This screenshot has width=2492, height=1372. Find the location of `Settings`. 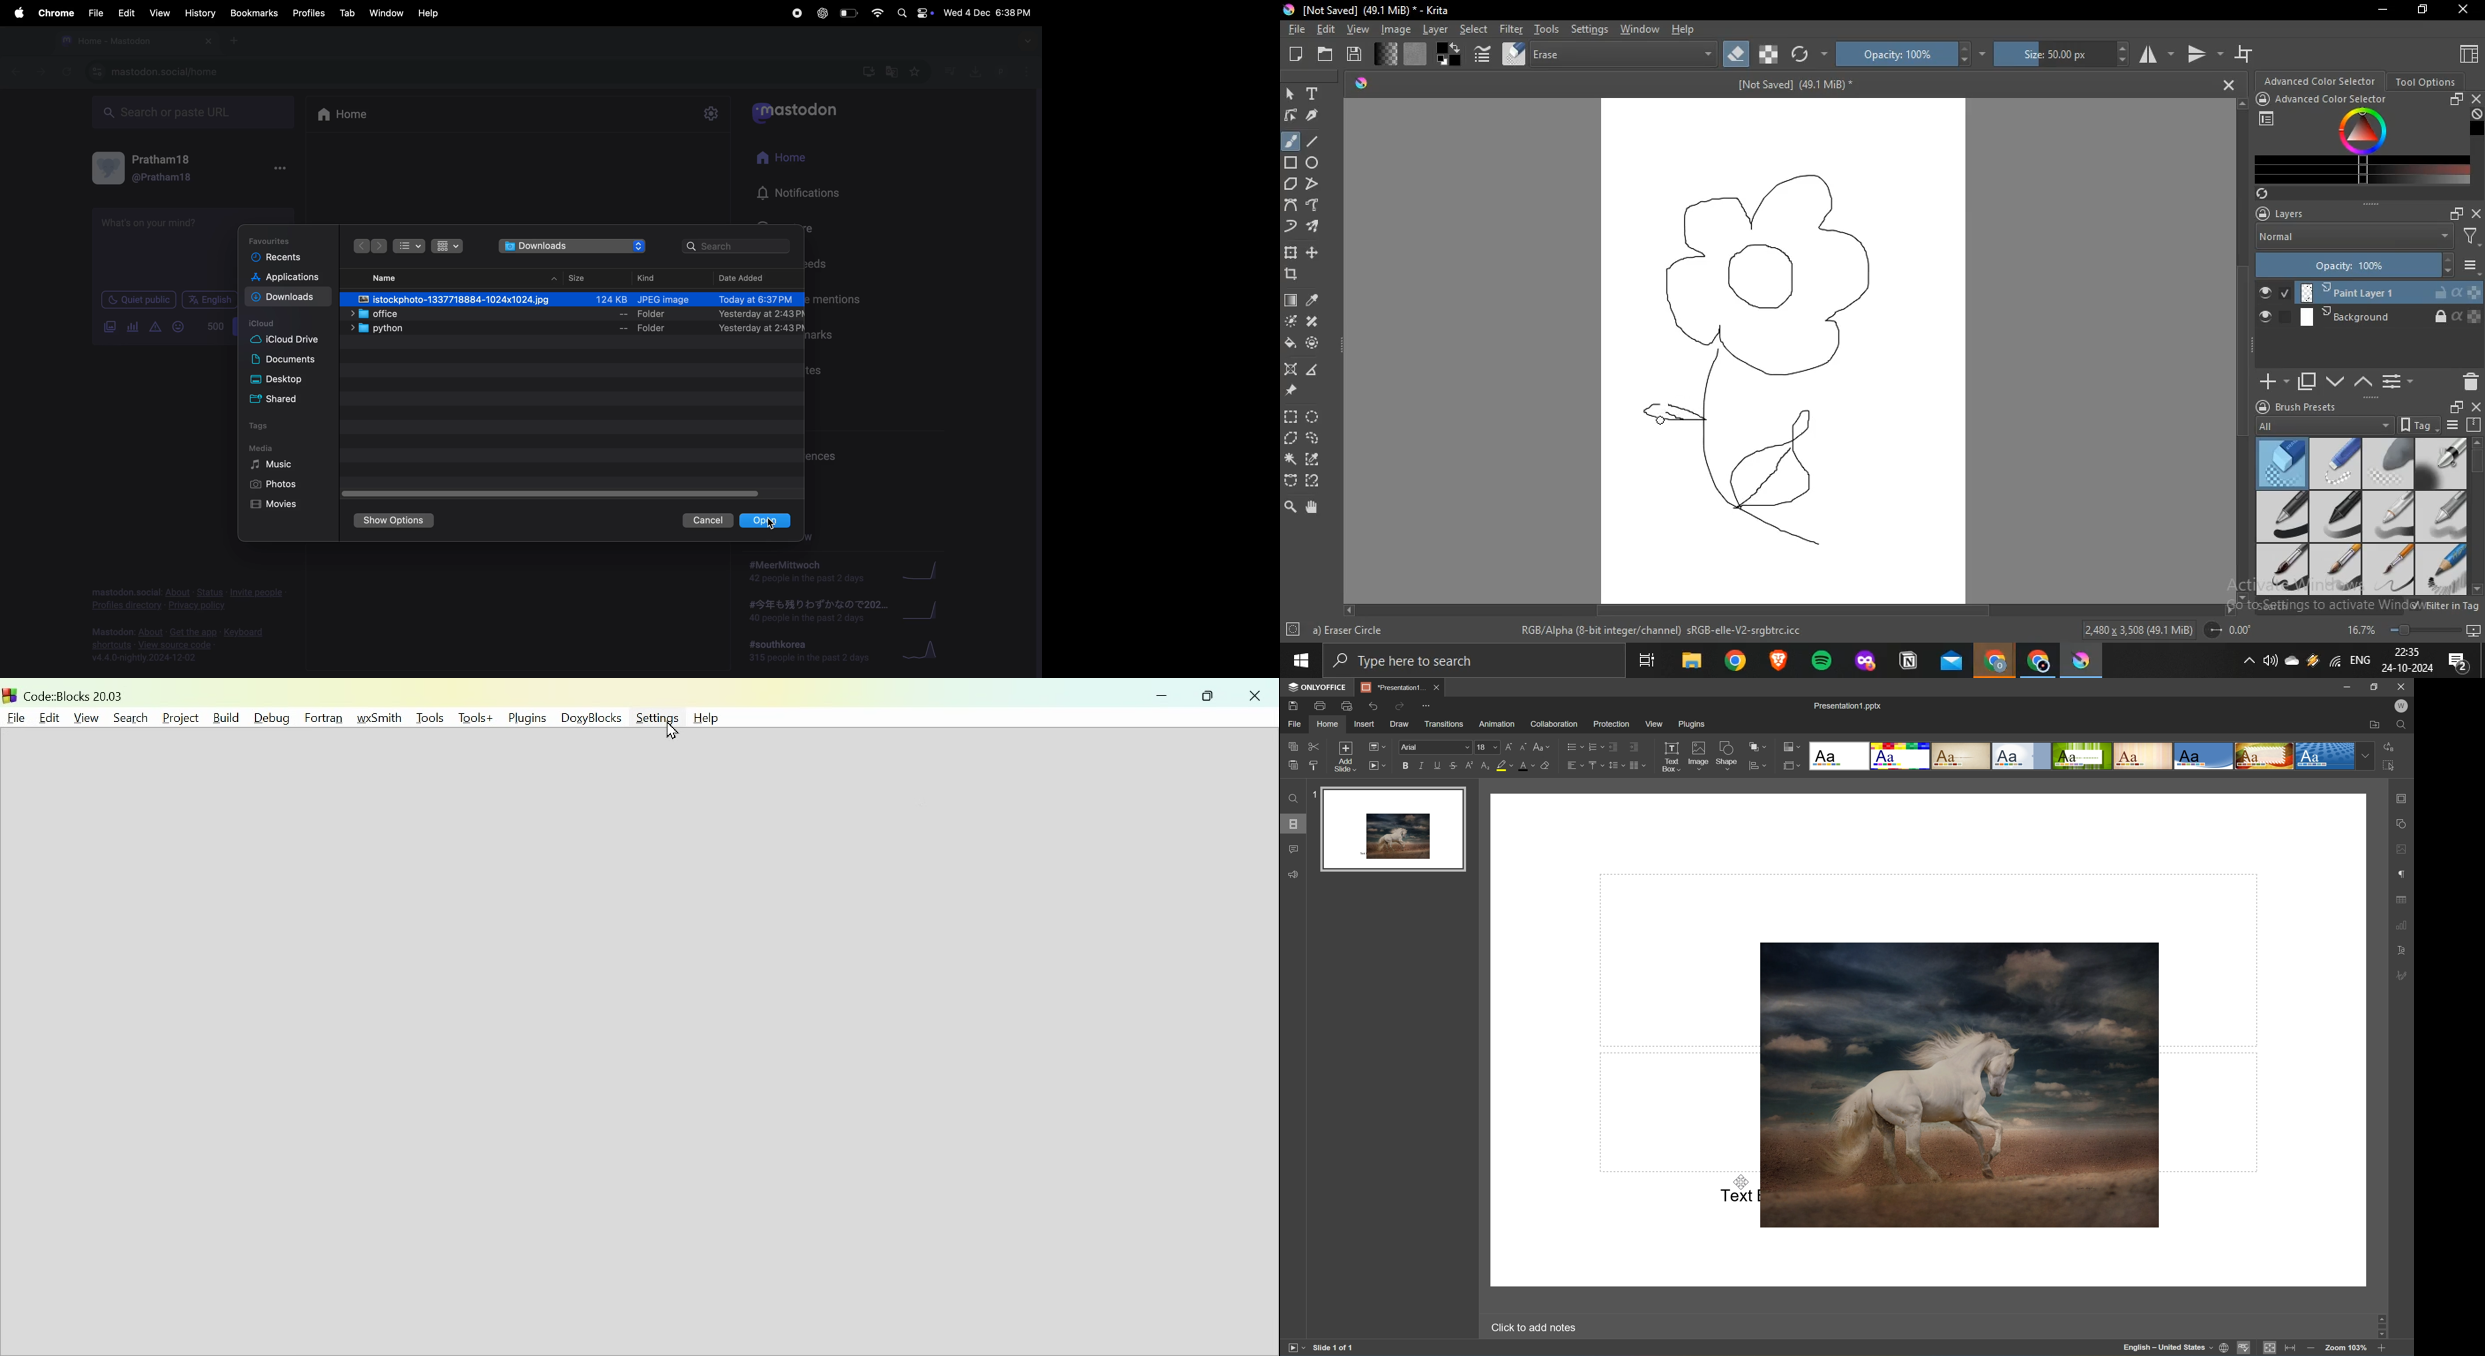

Settings is located at coordinates (657, 719).